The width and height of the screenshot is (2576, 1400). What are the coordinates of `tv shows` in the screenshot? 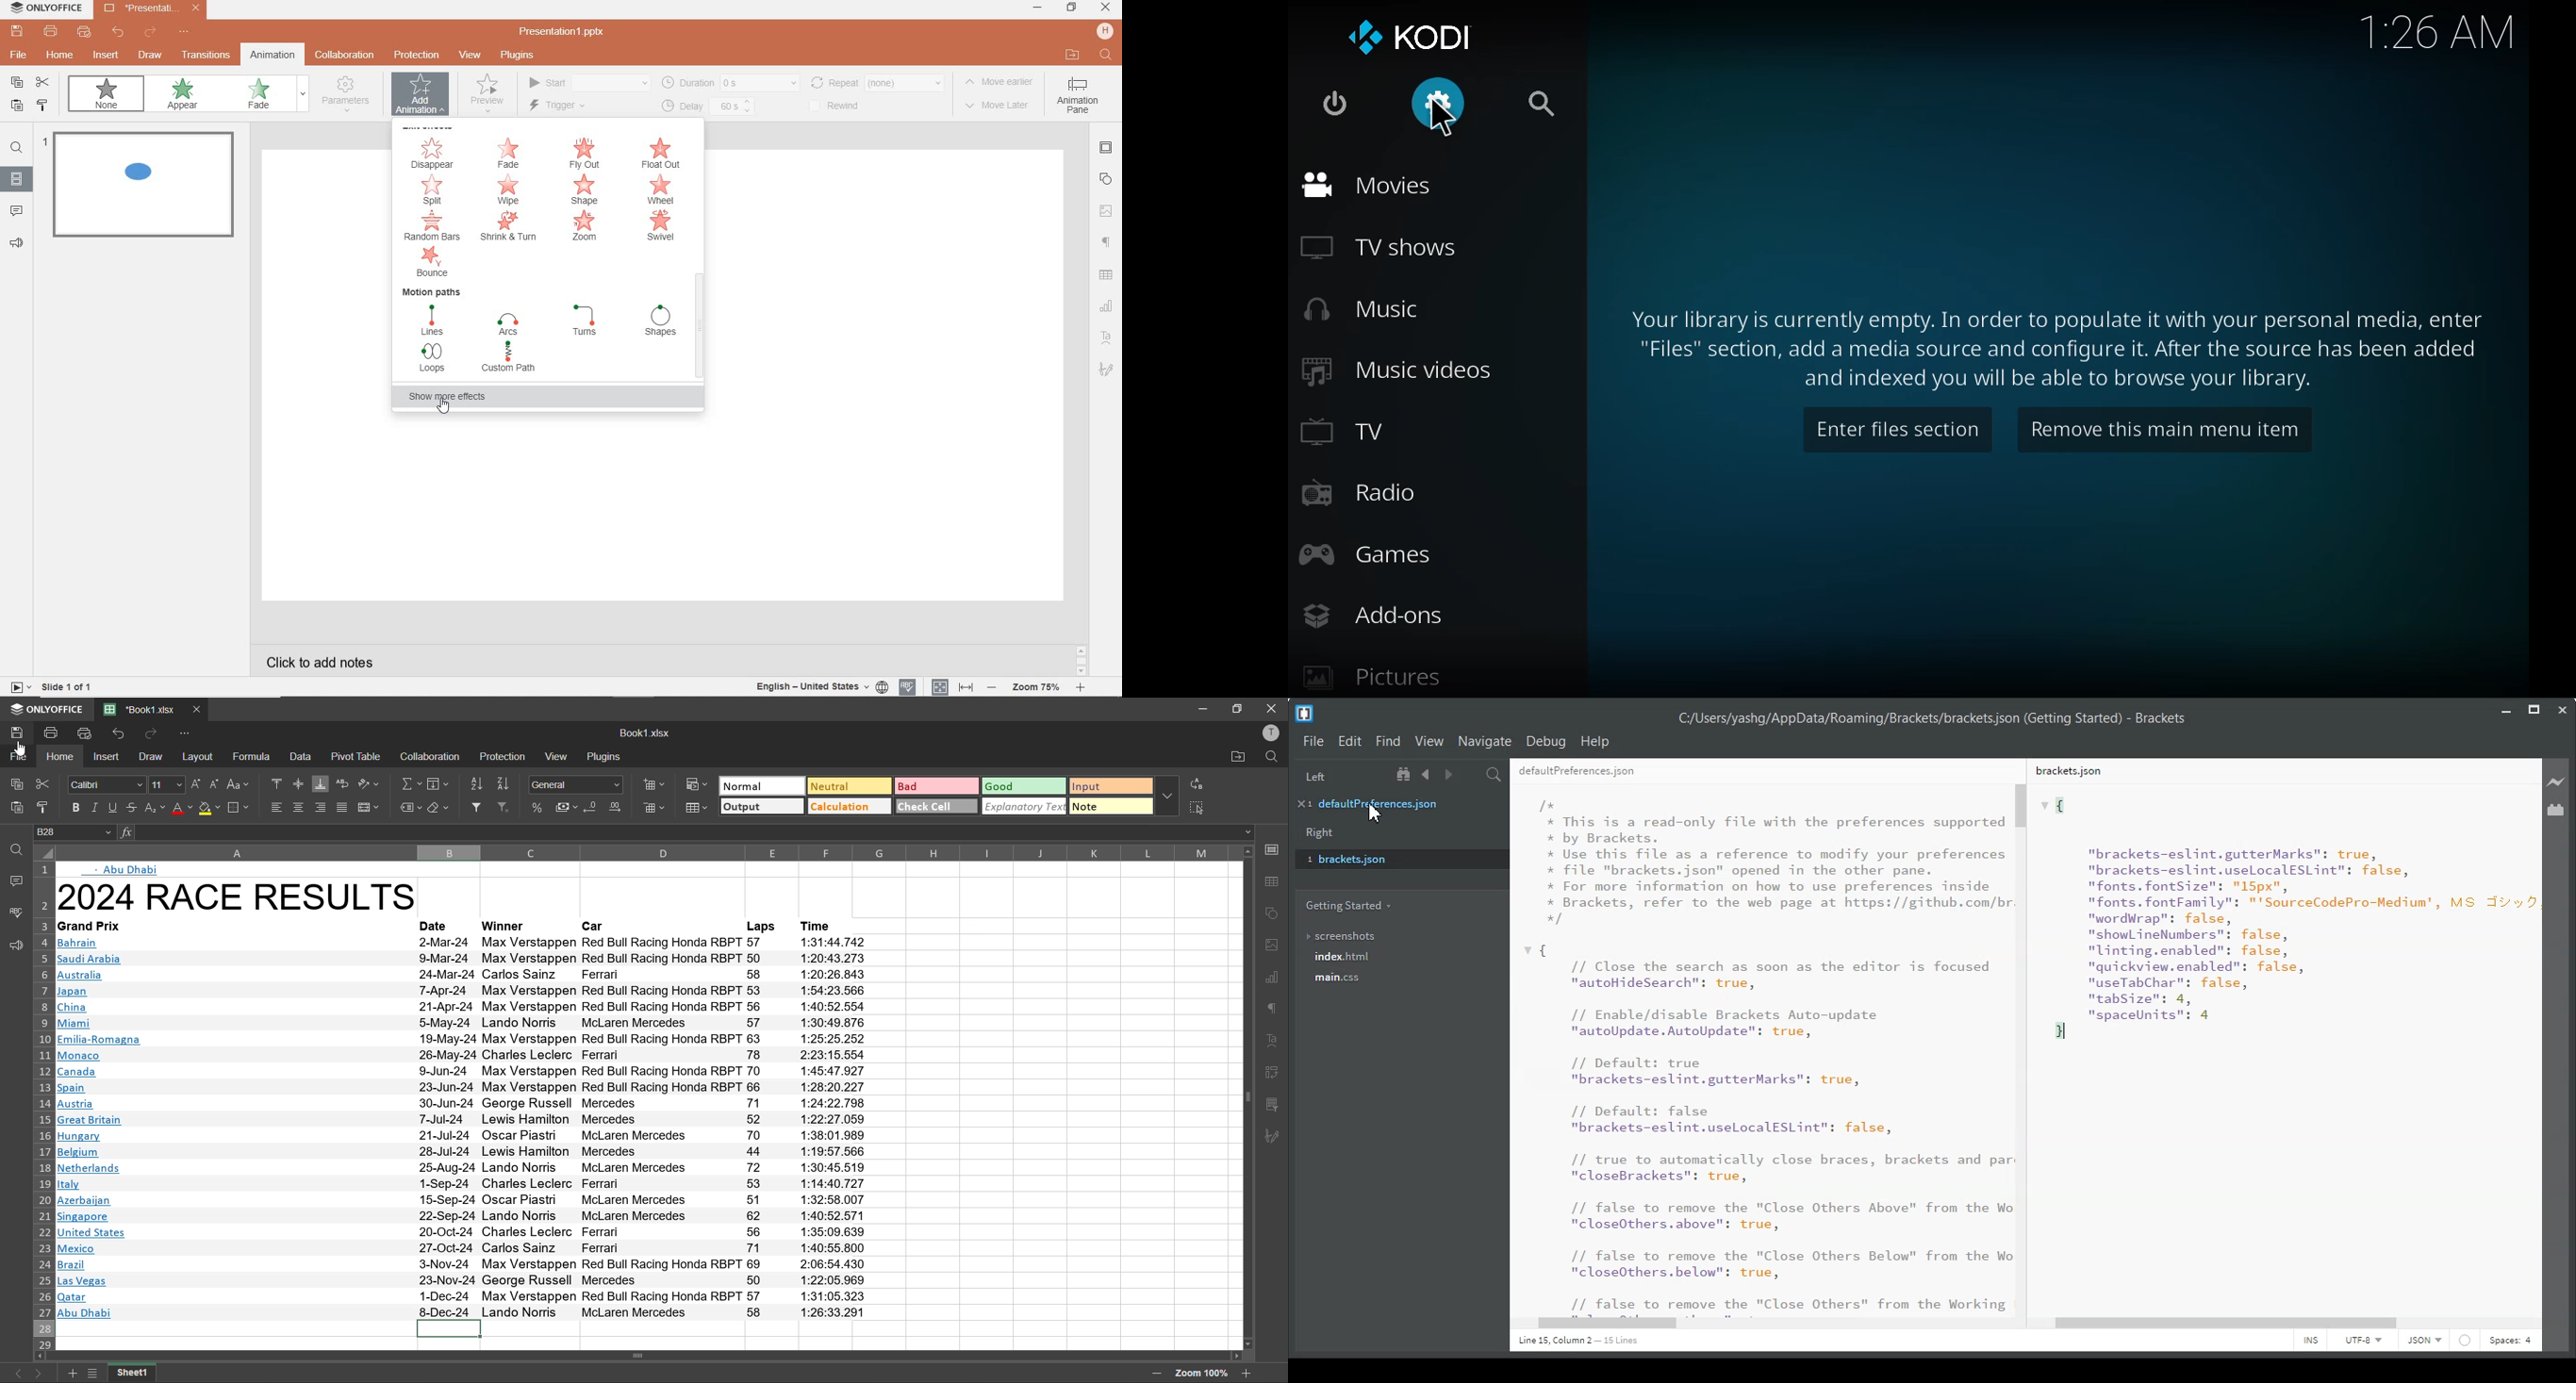 It's located at (1382, 249).